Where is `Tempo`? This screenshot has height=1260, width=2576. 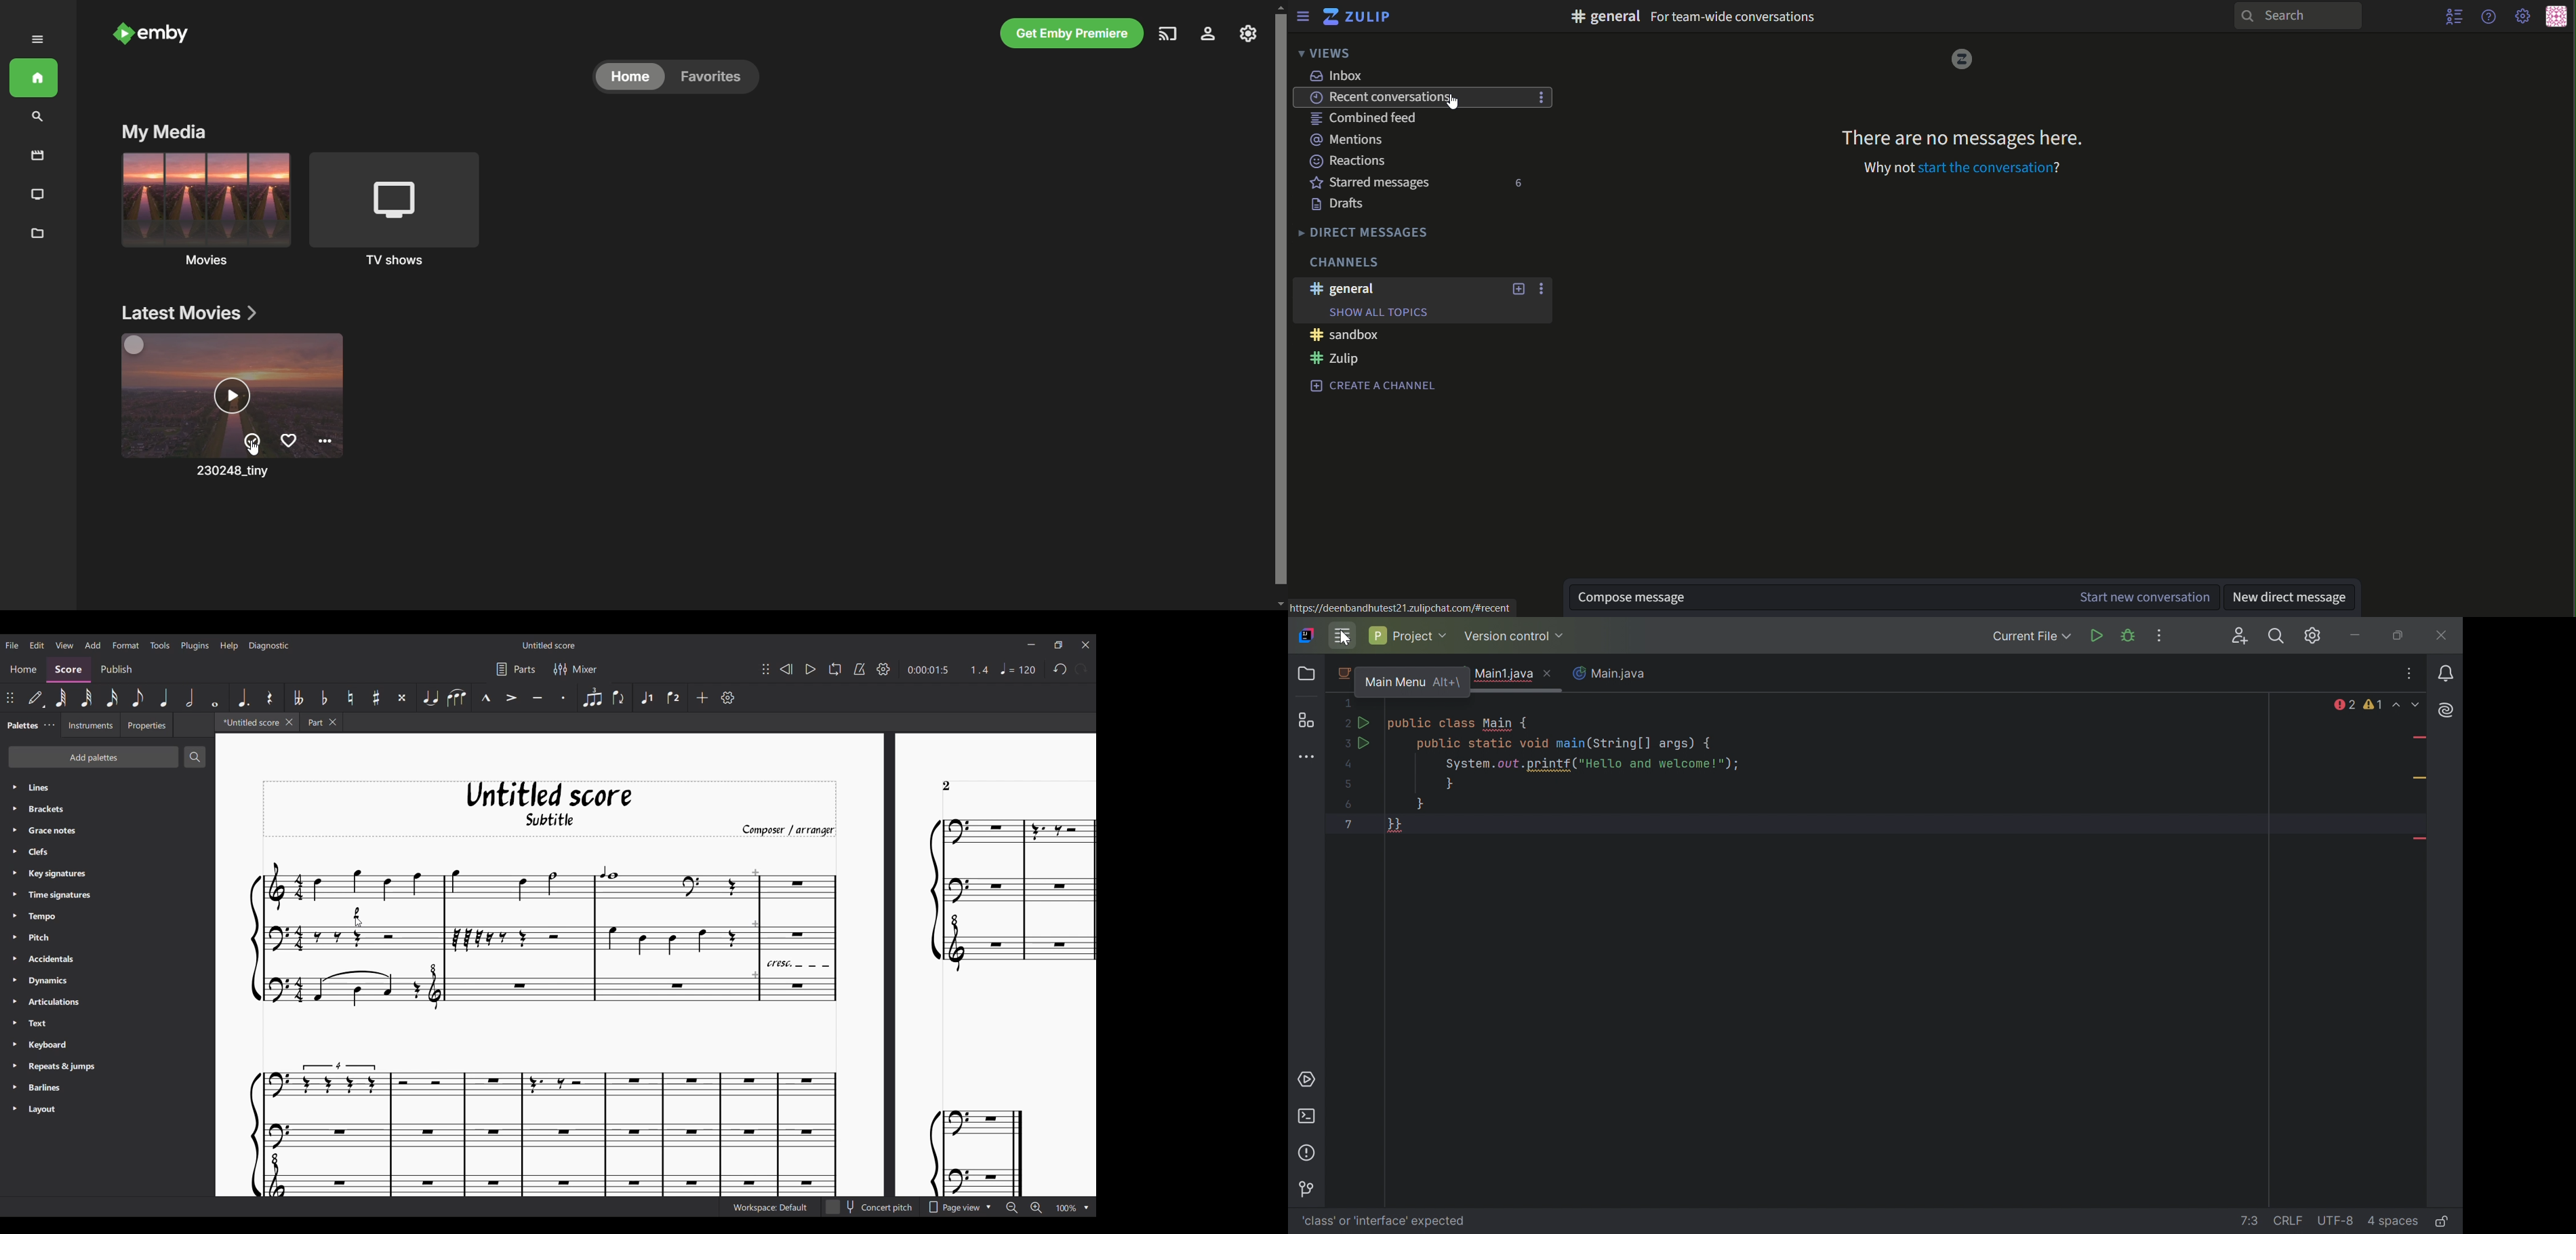
Tempo is located at coordinates (1018, 668).